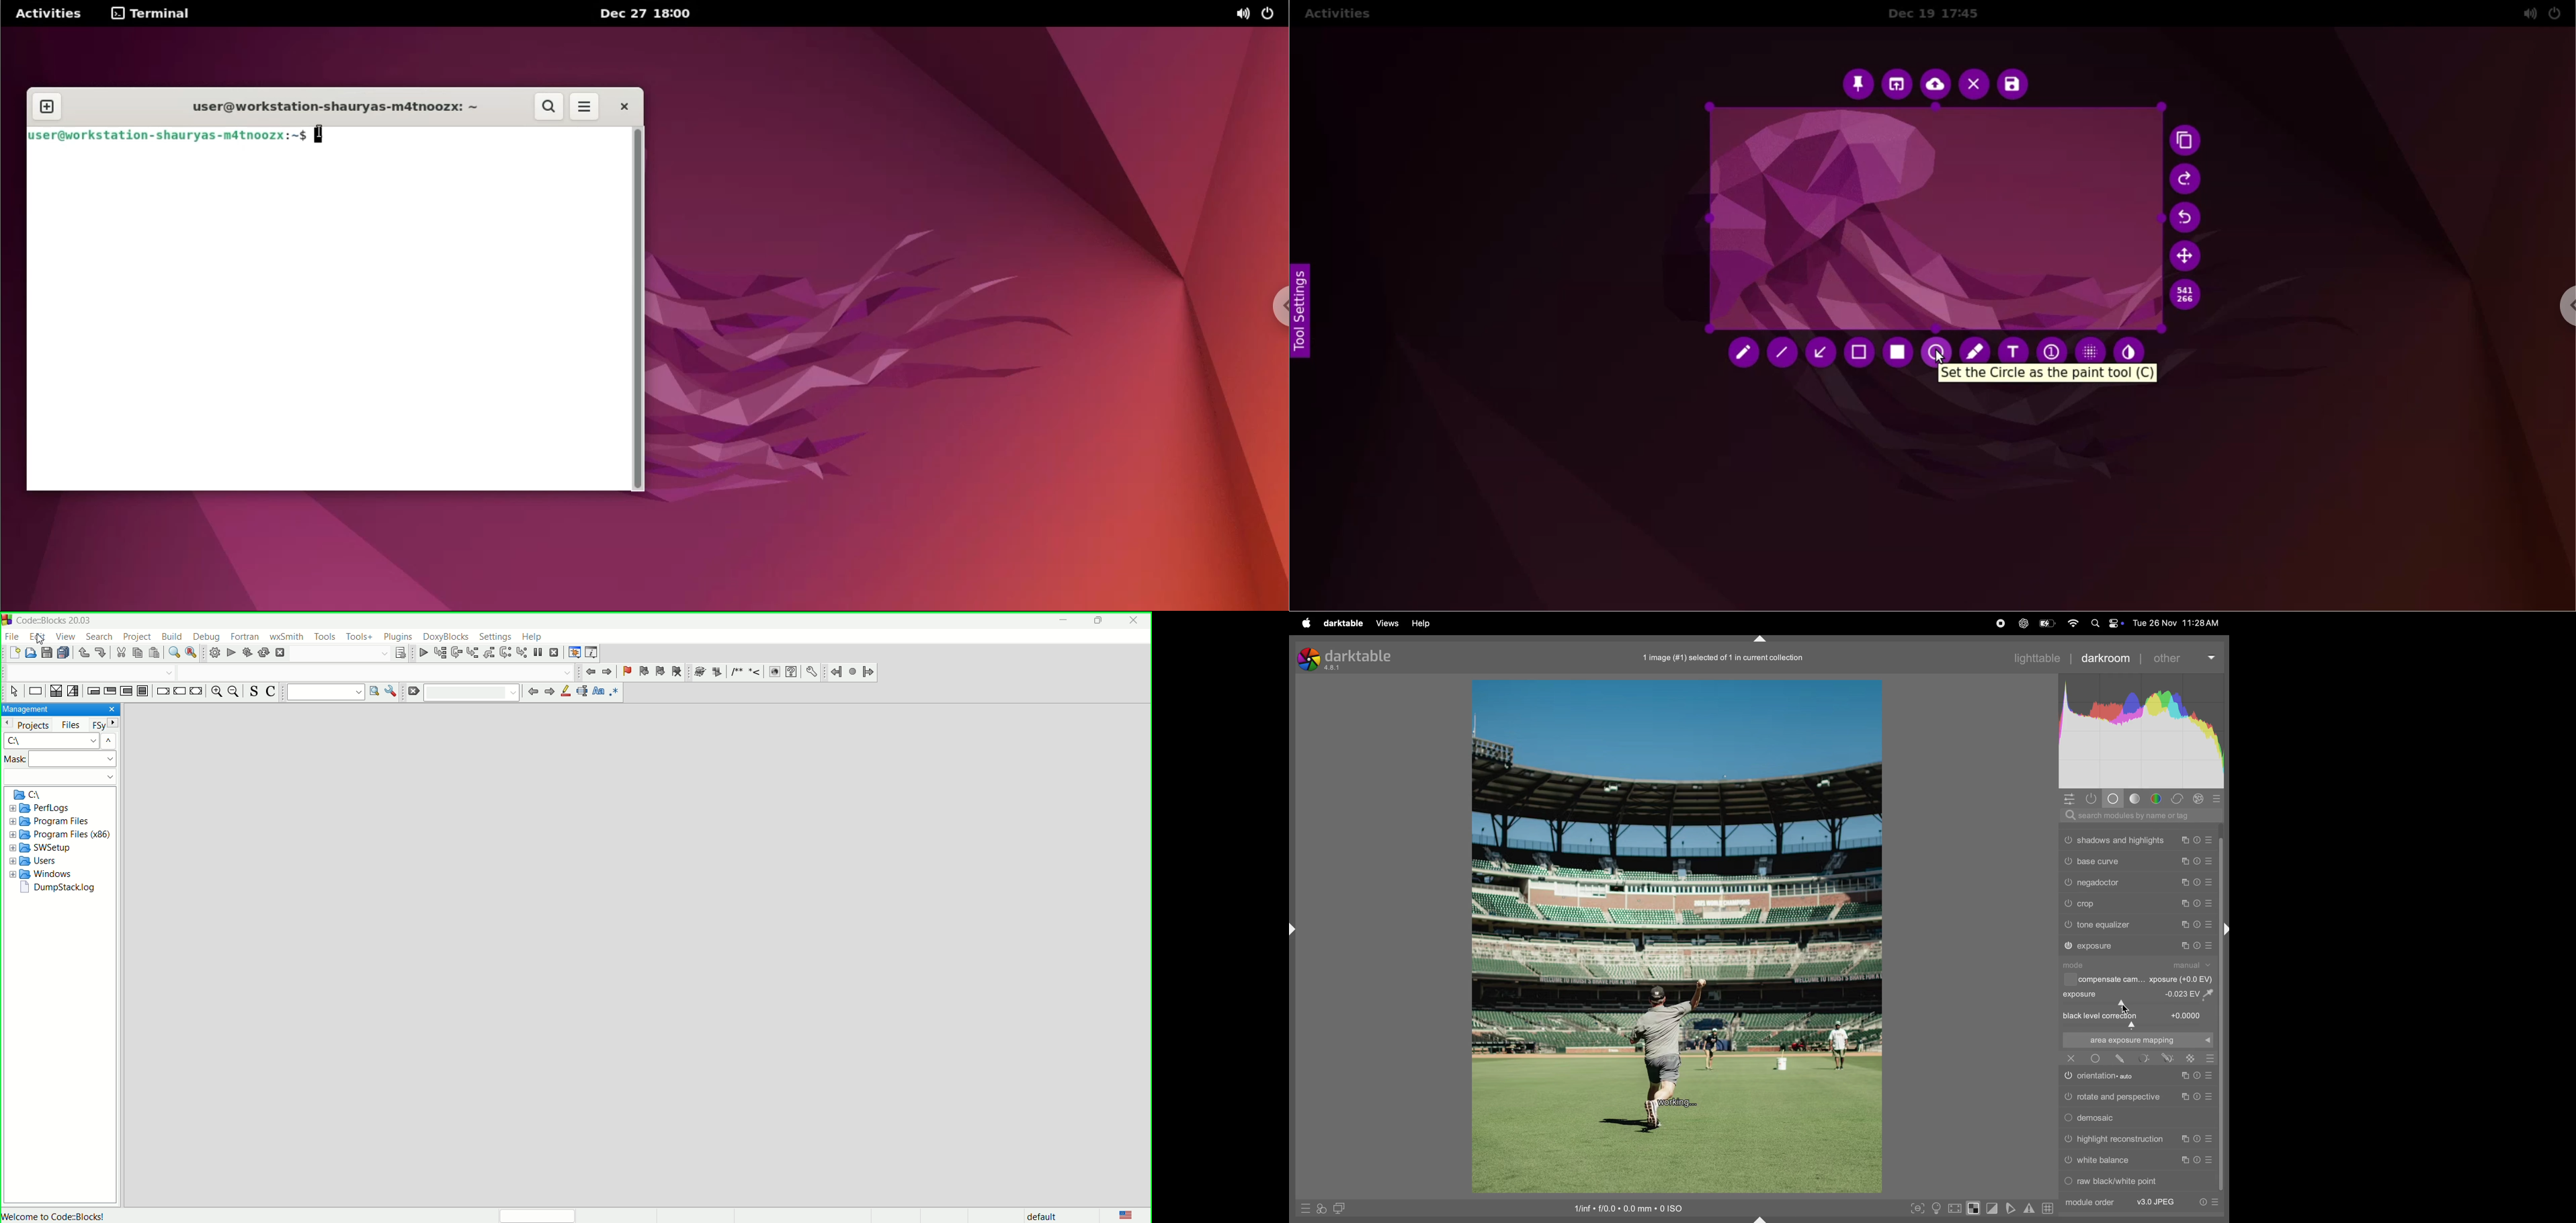 This screenshot has width=2576, height=1232. Describe the element at coordinates (2194, 965) in the screenshot. I see `manual` at that location.